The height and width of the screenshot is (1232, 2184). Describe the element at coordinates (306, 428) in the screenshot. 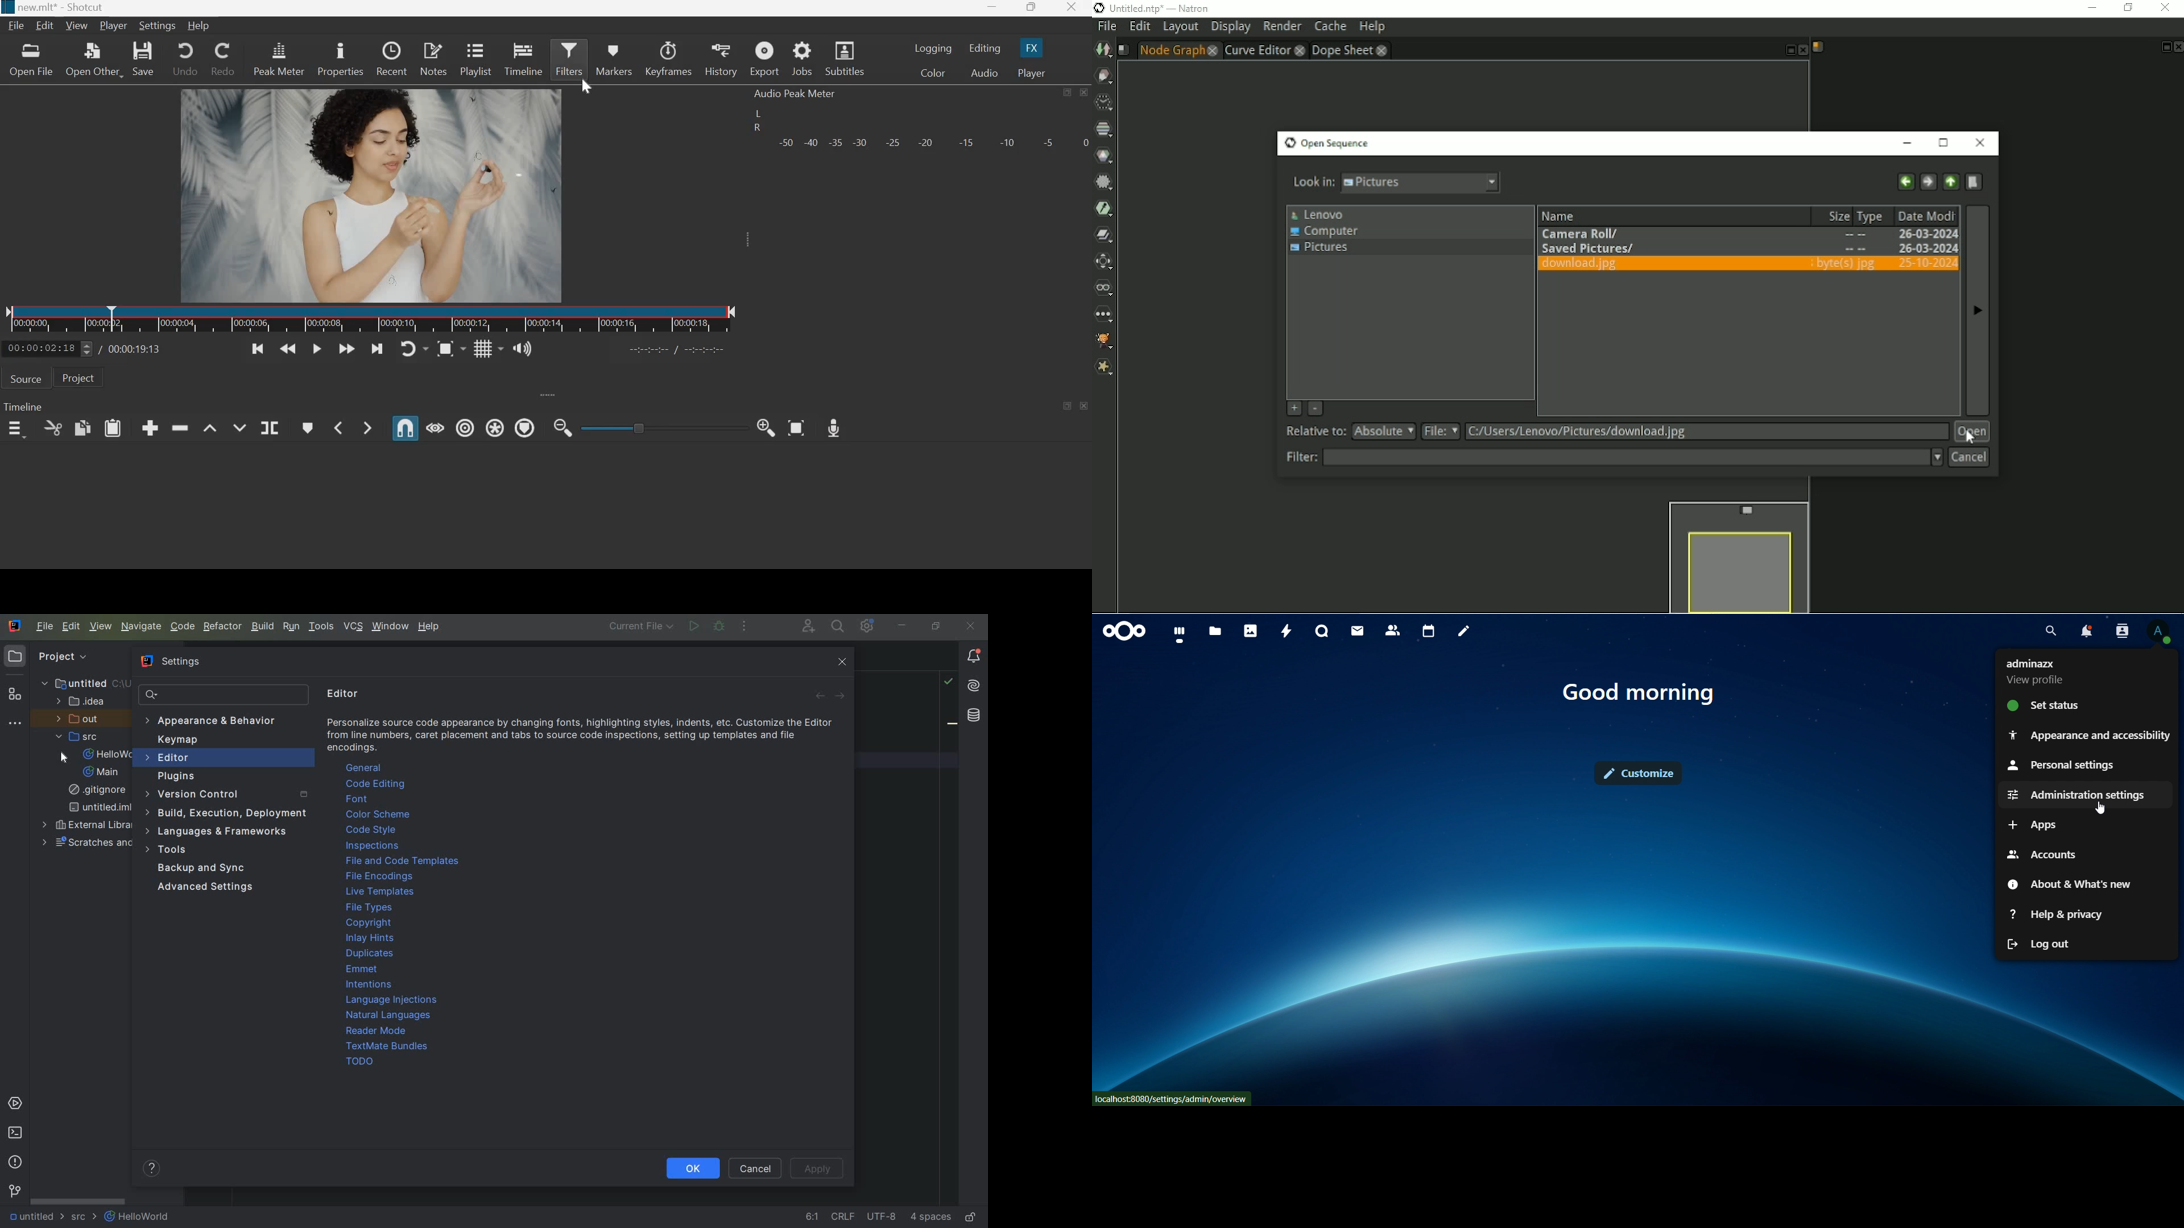

I see `Create/edit marker` at that location.